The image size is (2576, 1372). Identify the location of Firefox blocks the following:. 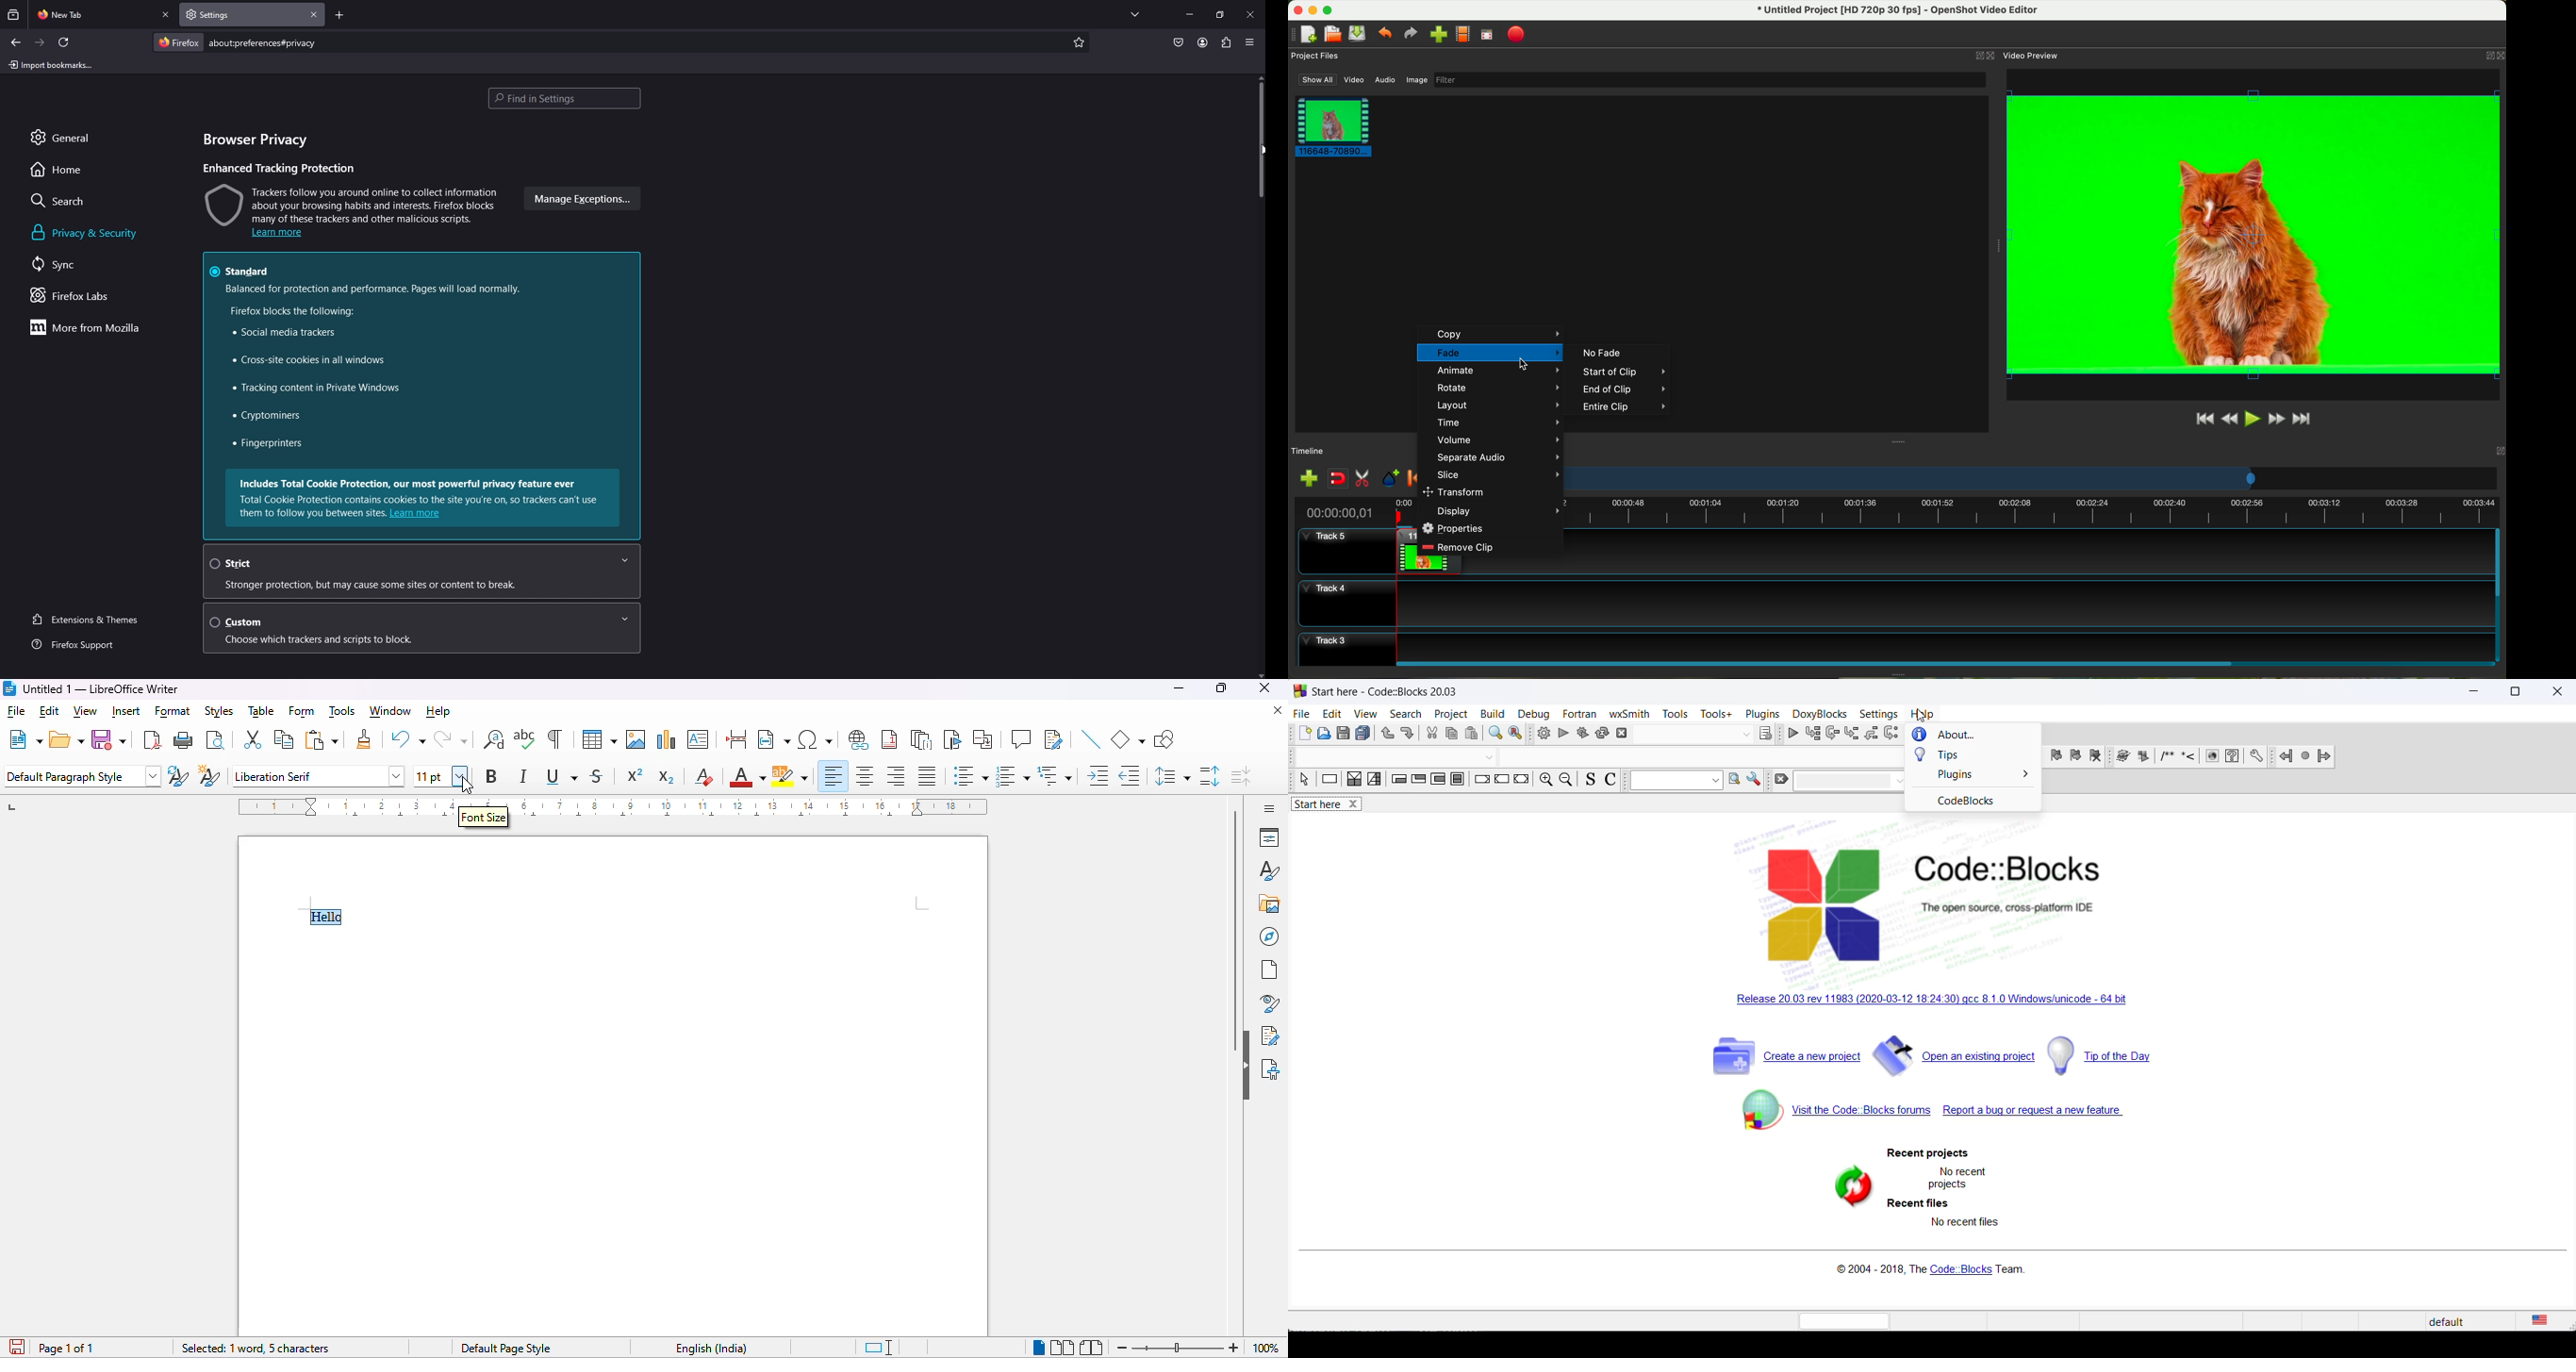
(289, 311).